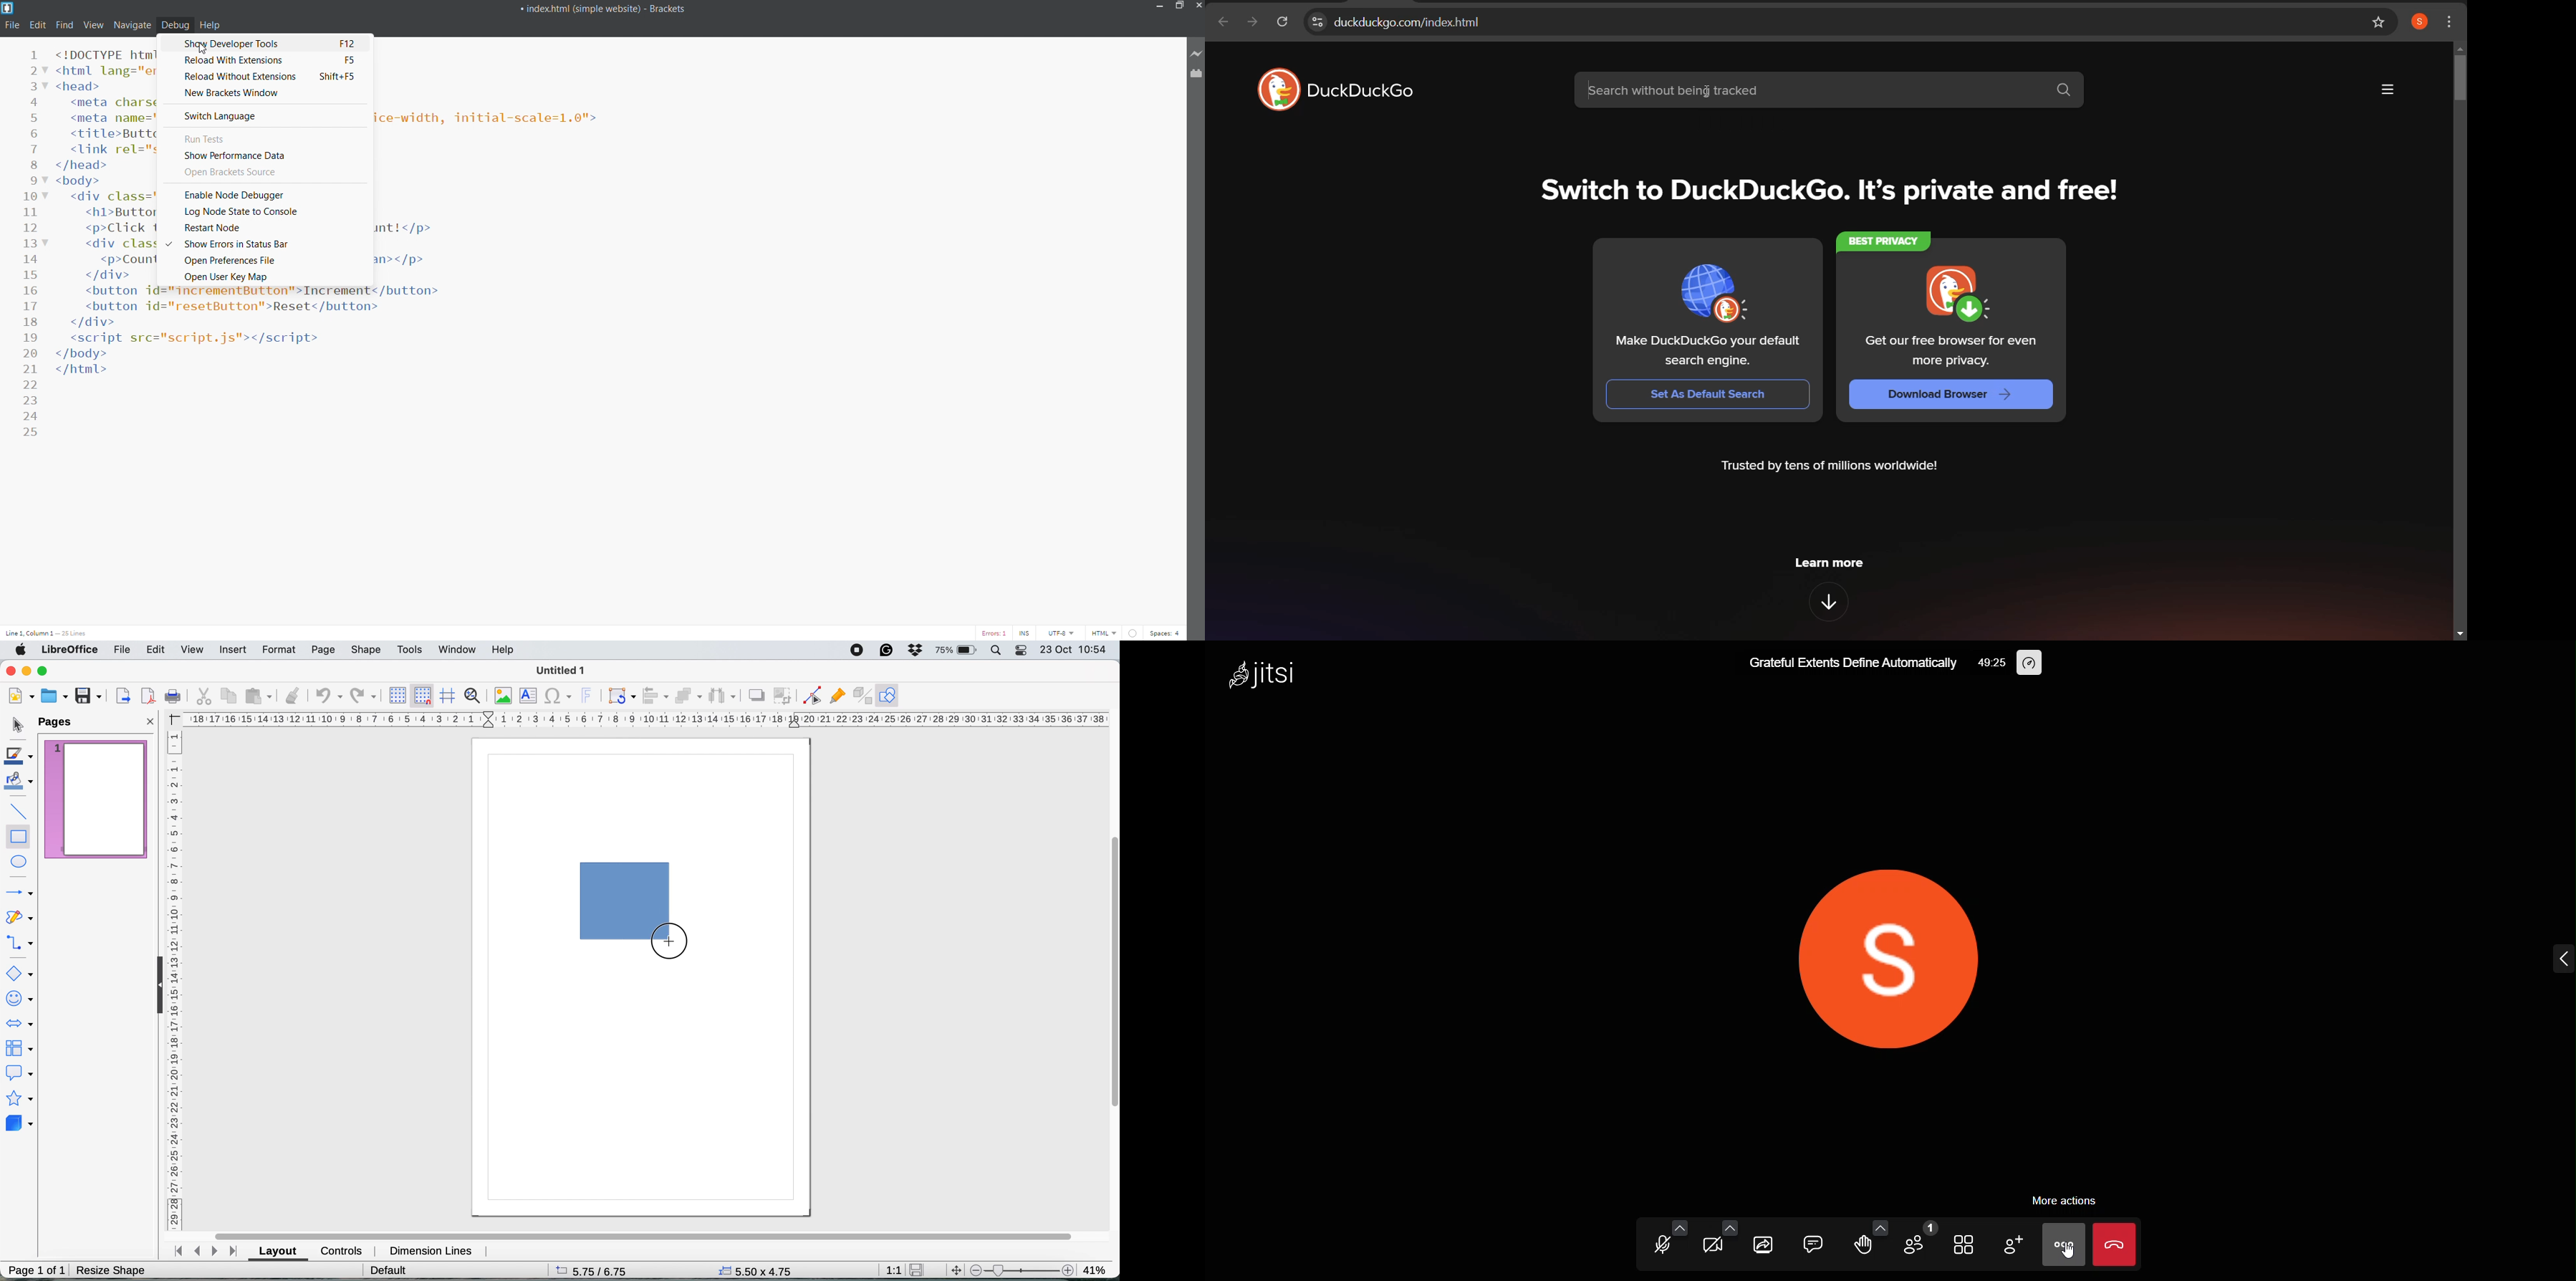 The image size is (2576, 1288). What do you see at coordinates (2386, 90) in the screenshot?
I see `more options` at bounding box center [2386, 90].